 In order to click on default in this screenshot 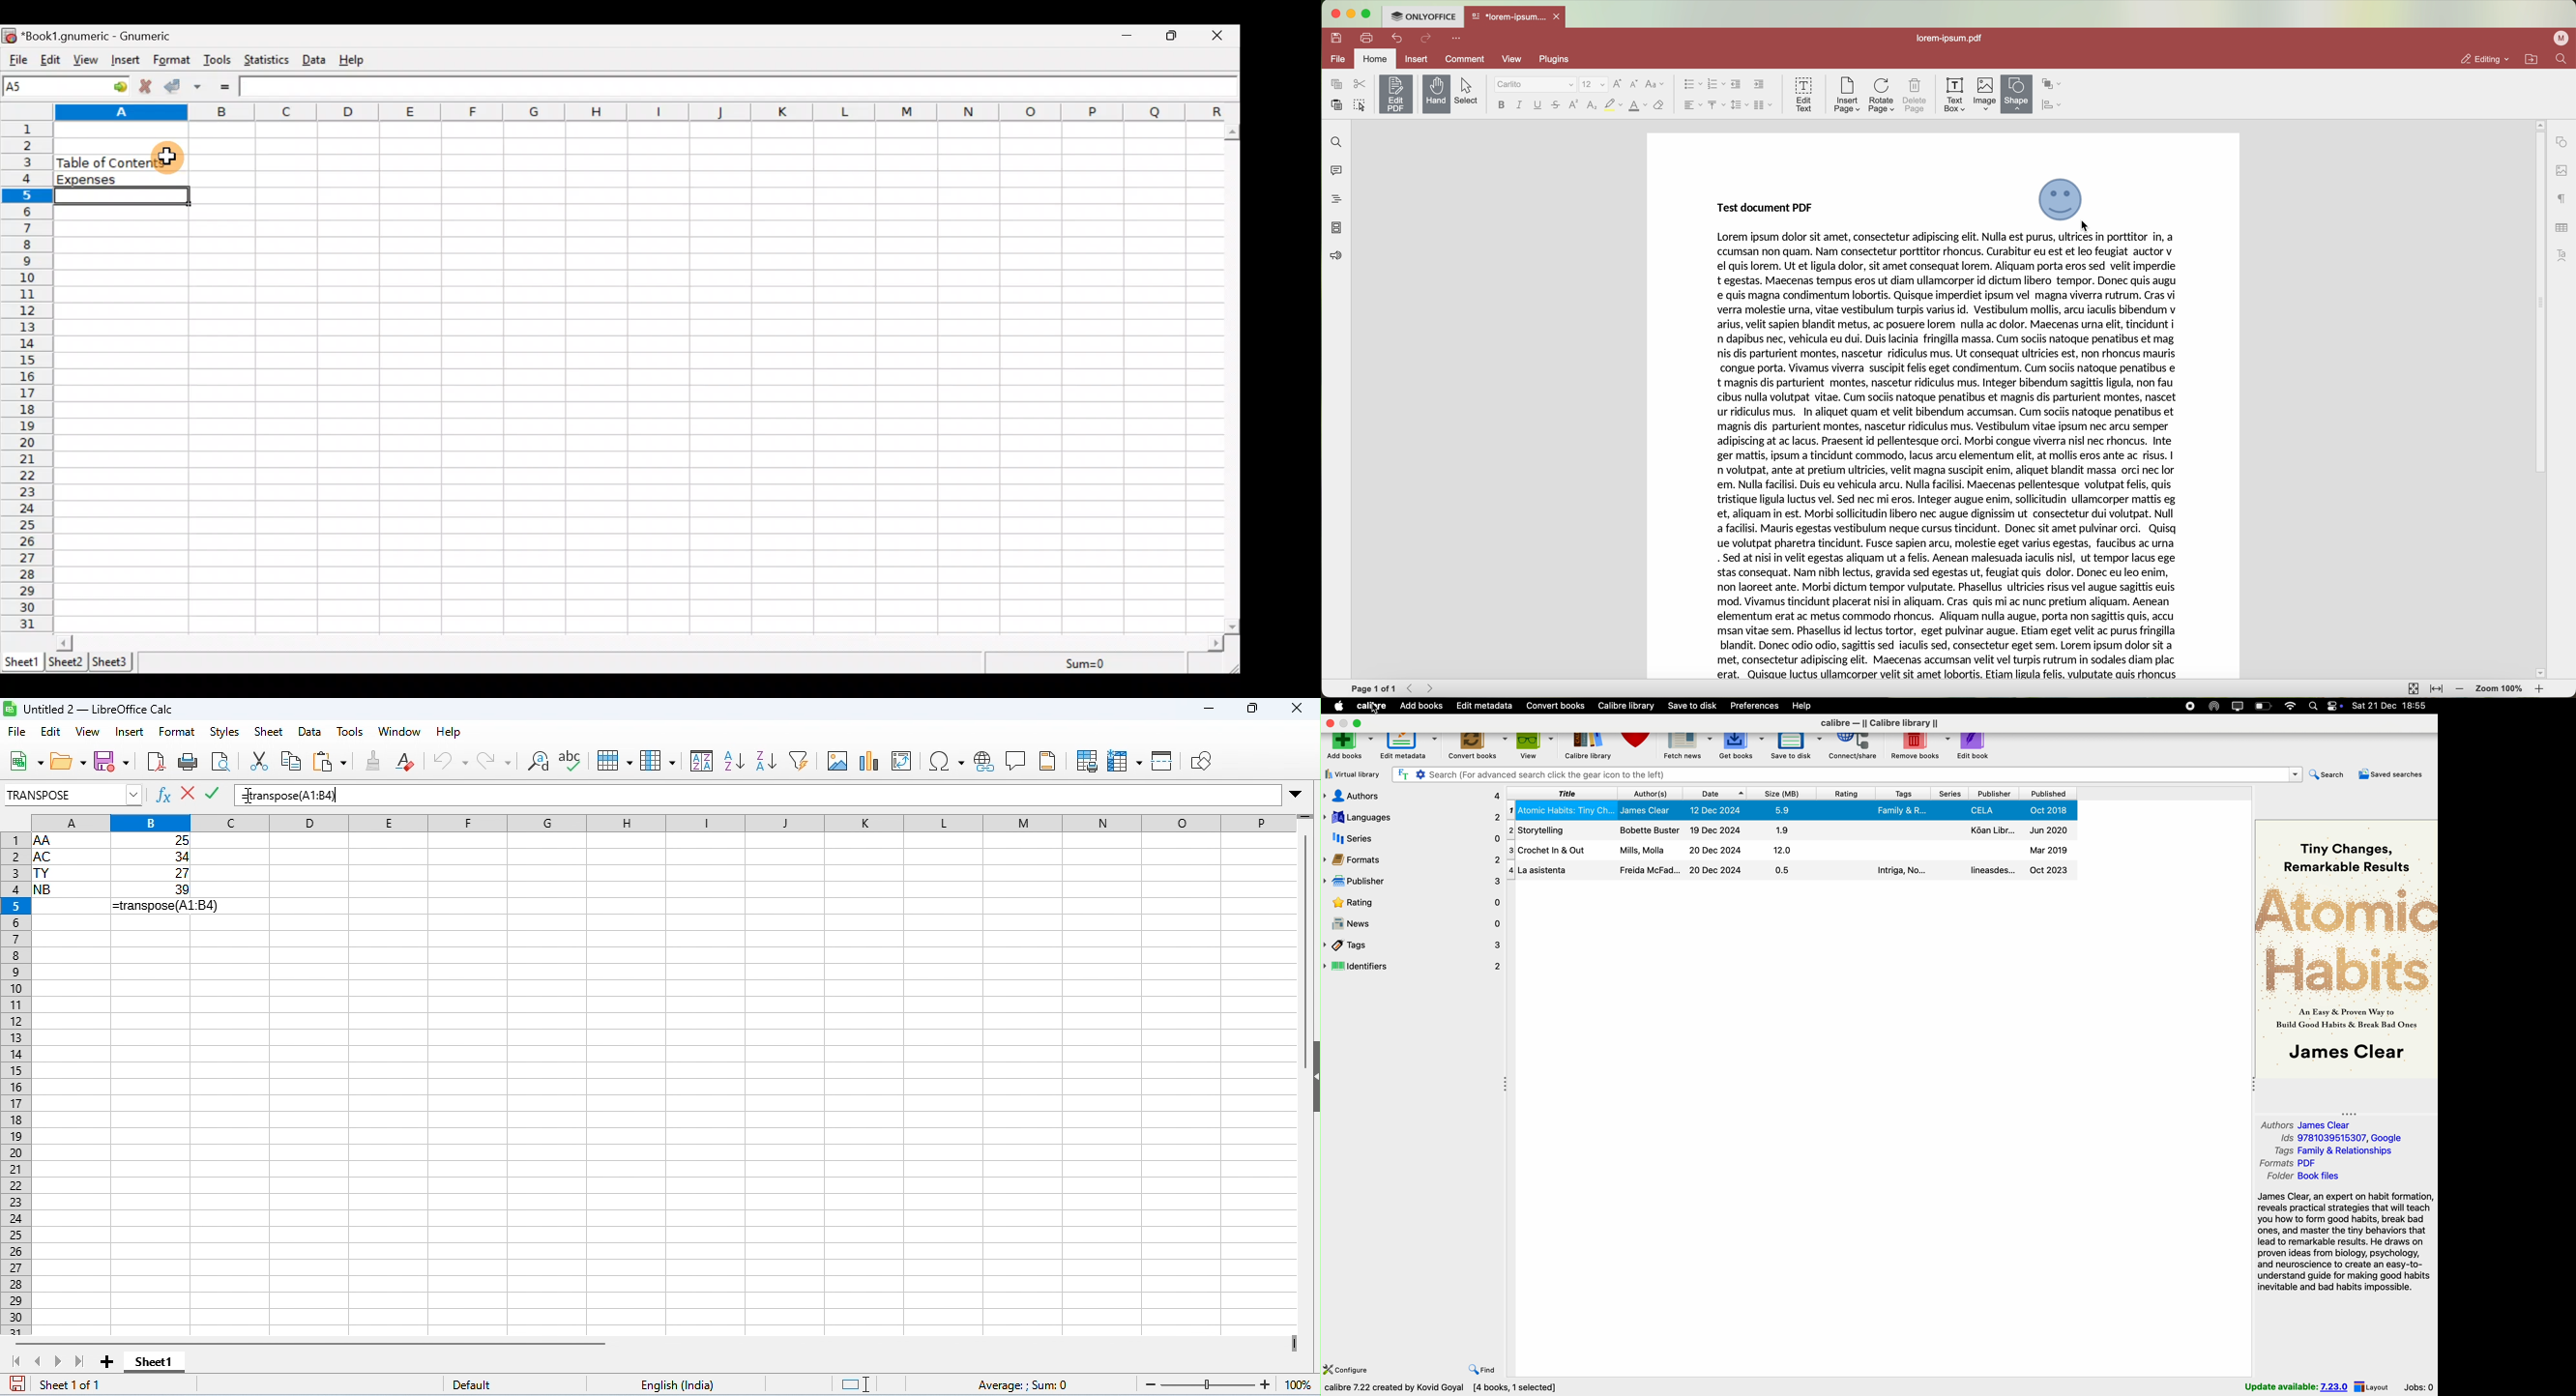, I will do `click(473, 1384)`.